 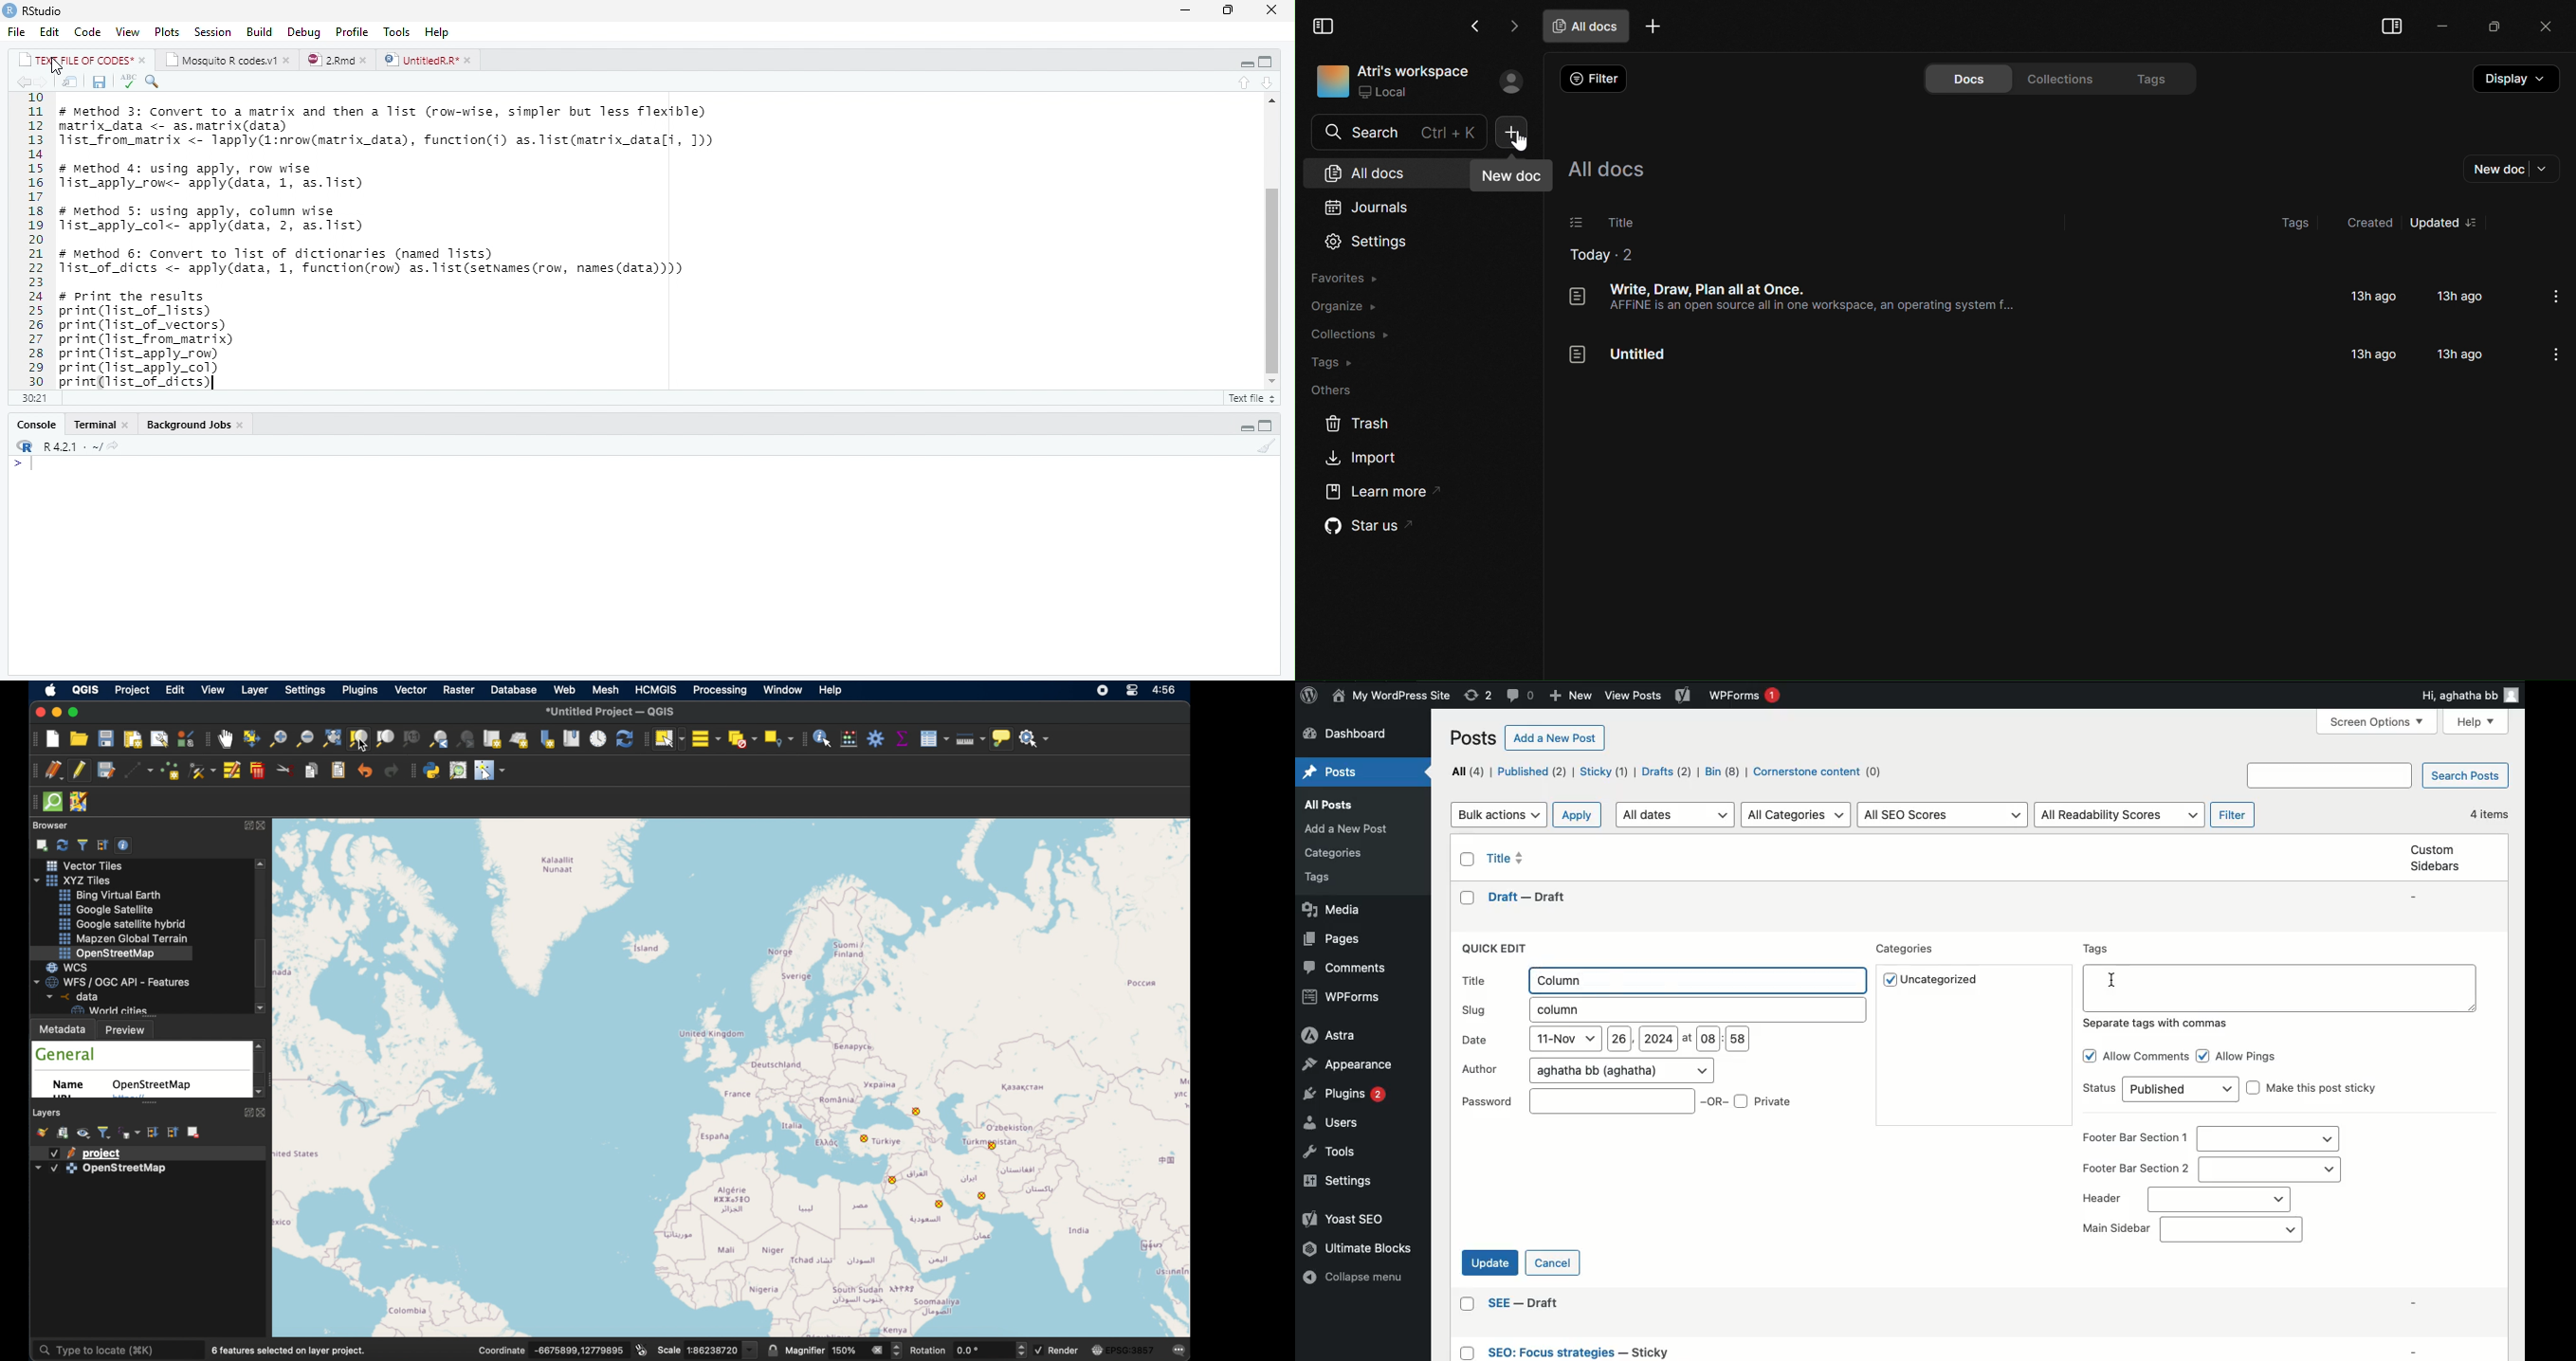 I want to click on copy features, so click(x=313, y=772).